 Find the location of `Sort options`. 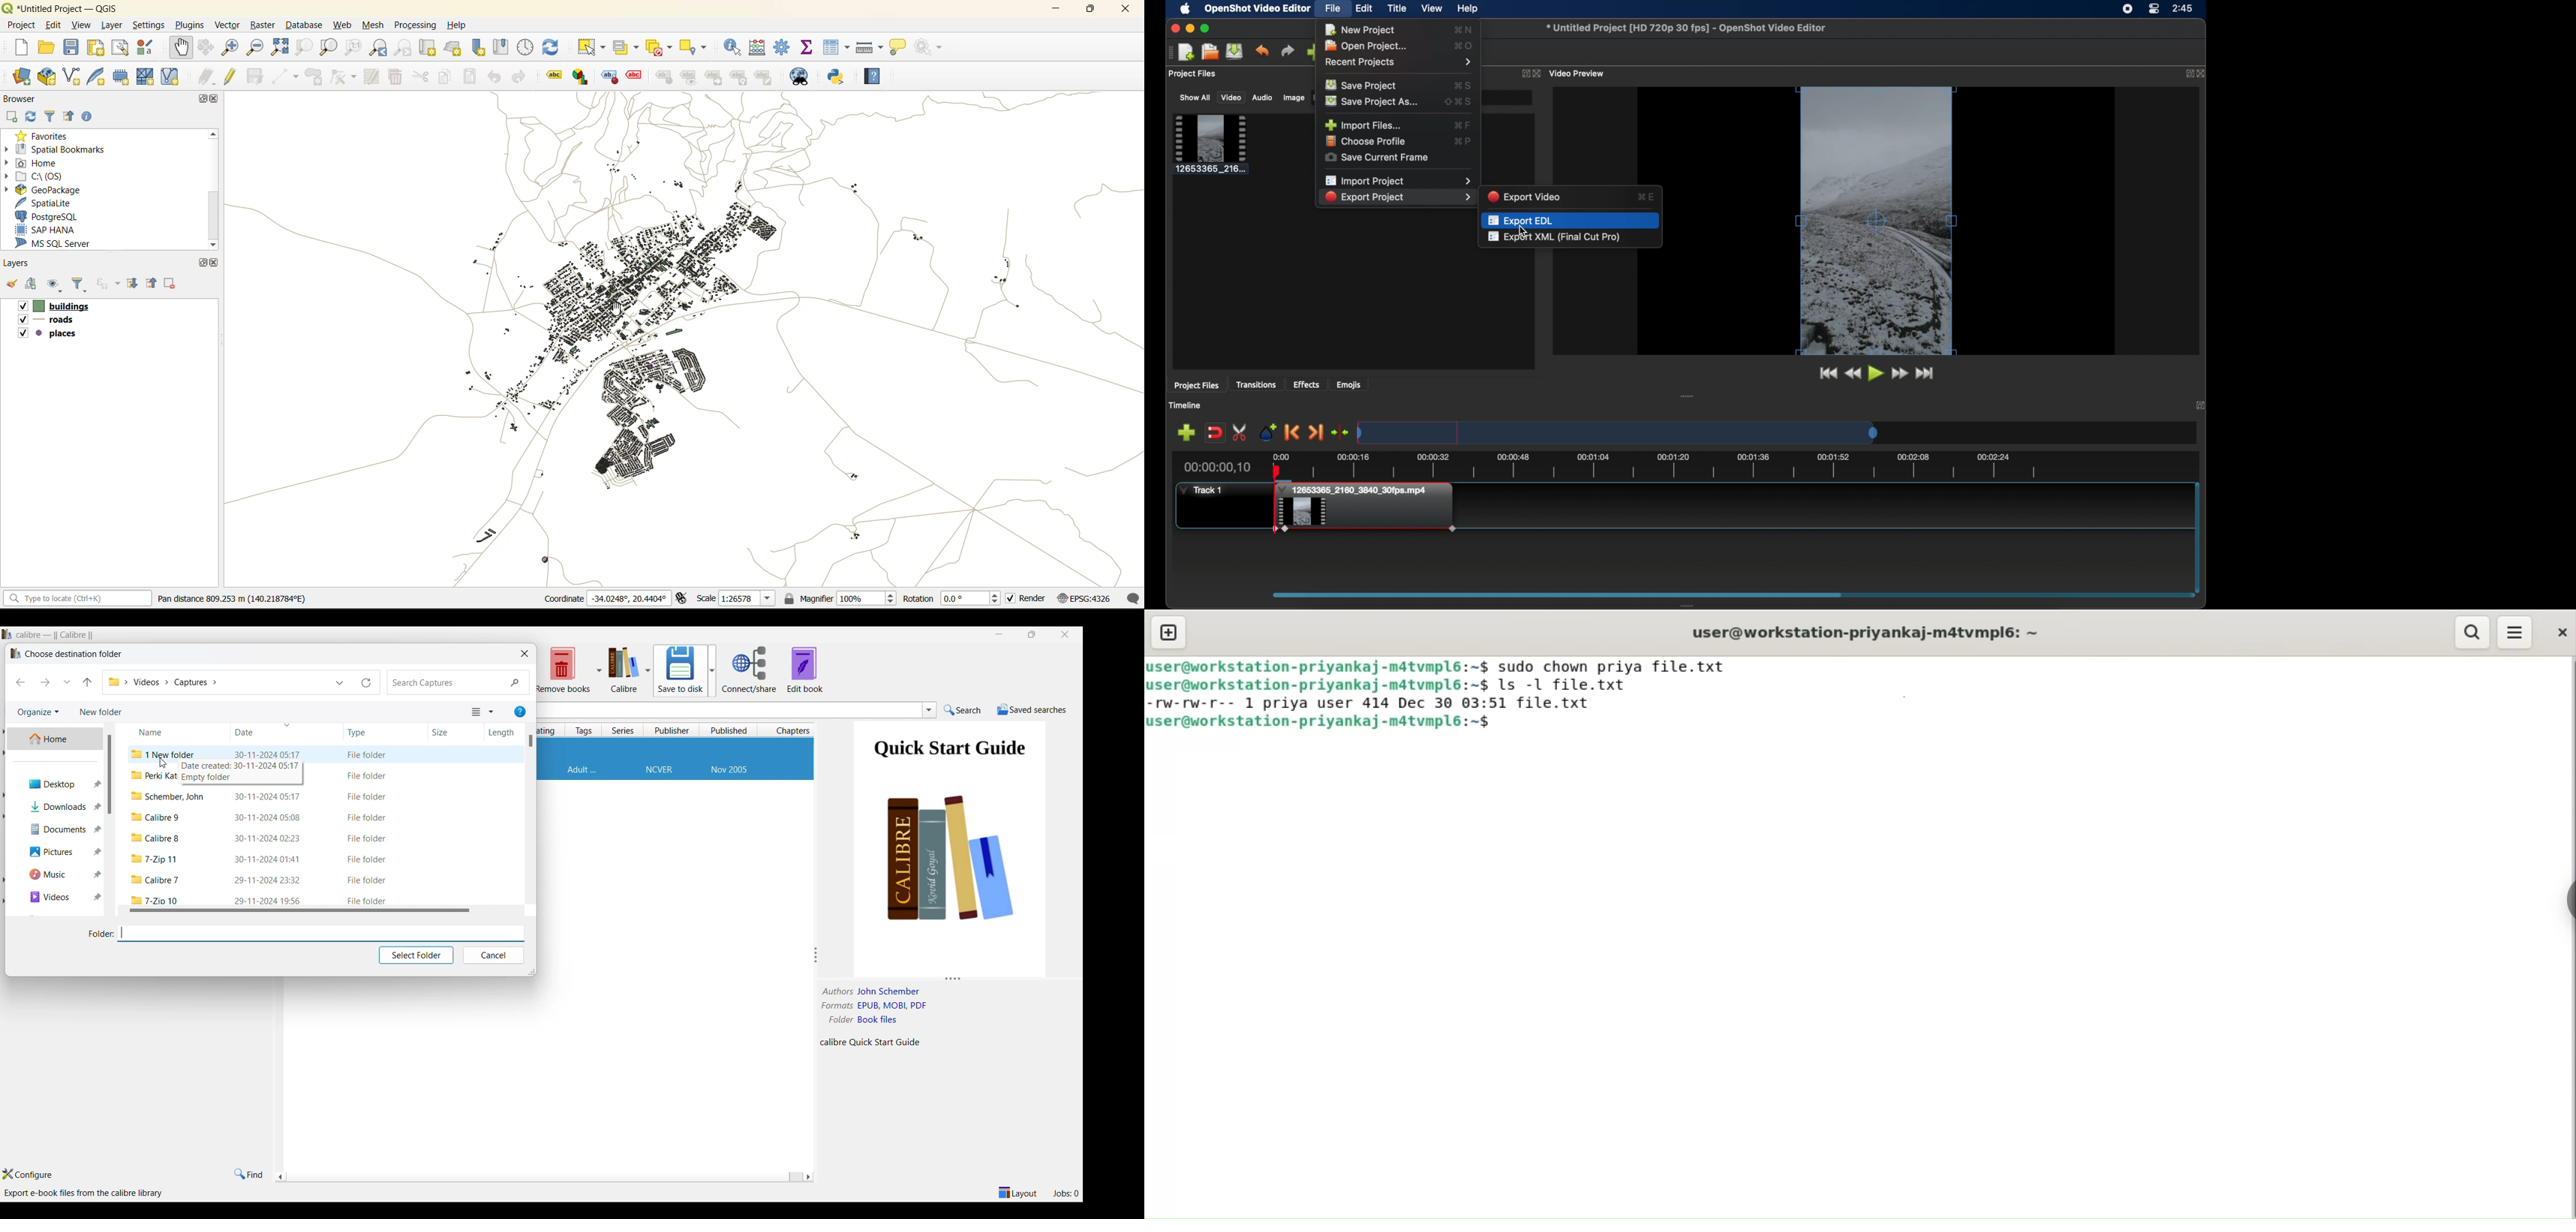

Sort options is located at coordinates (482, 712).